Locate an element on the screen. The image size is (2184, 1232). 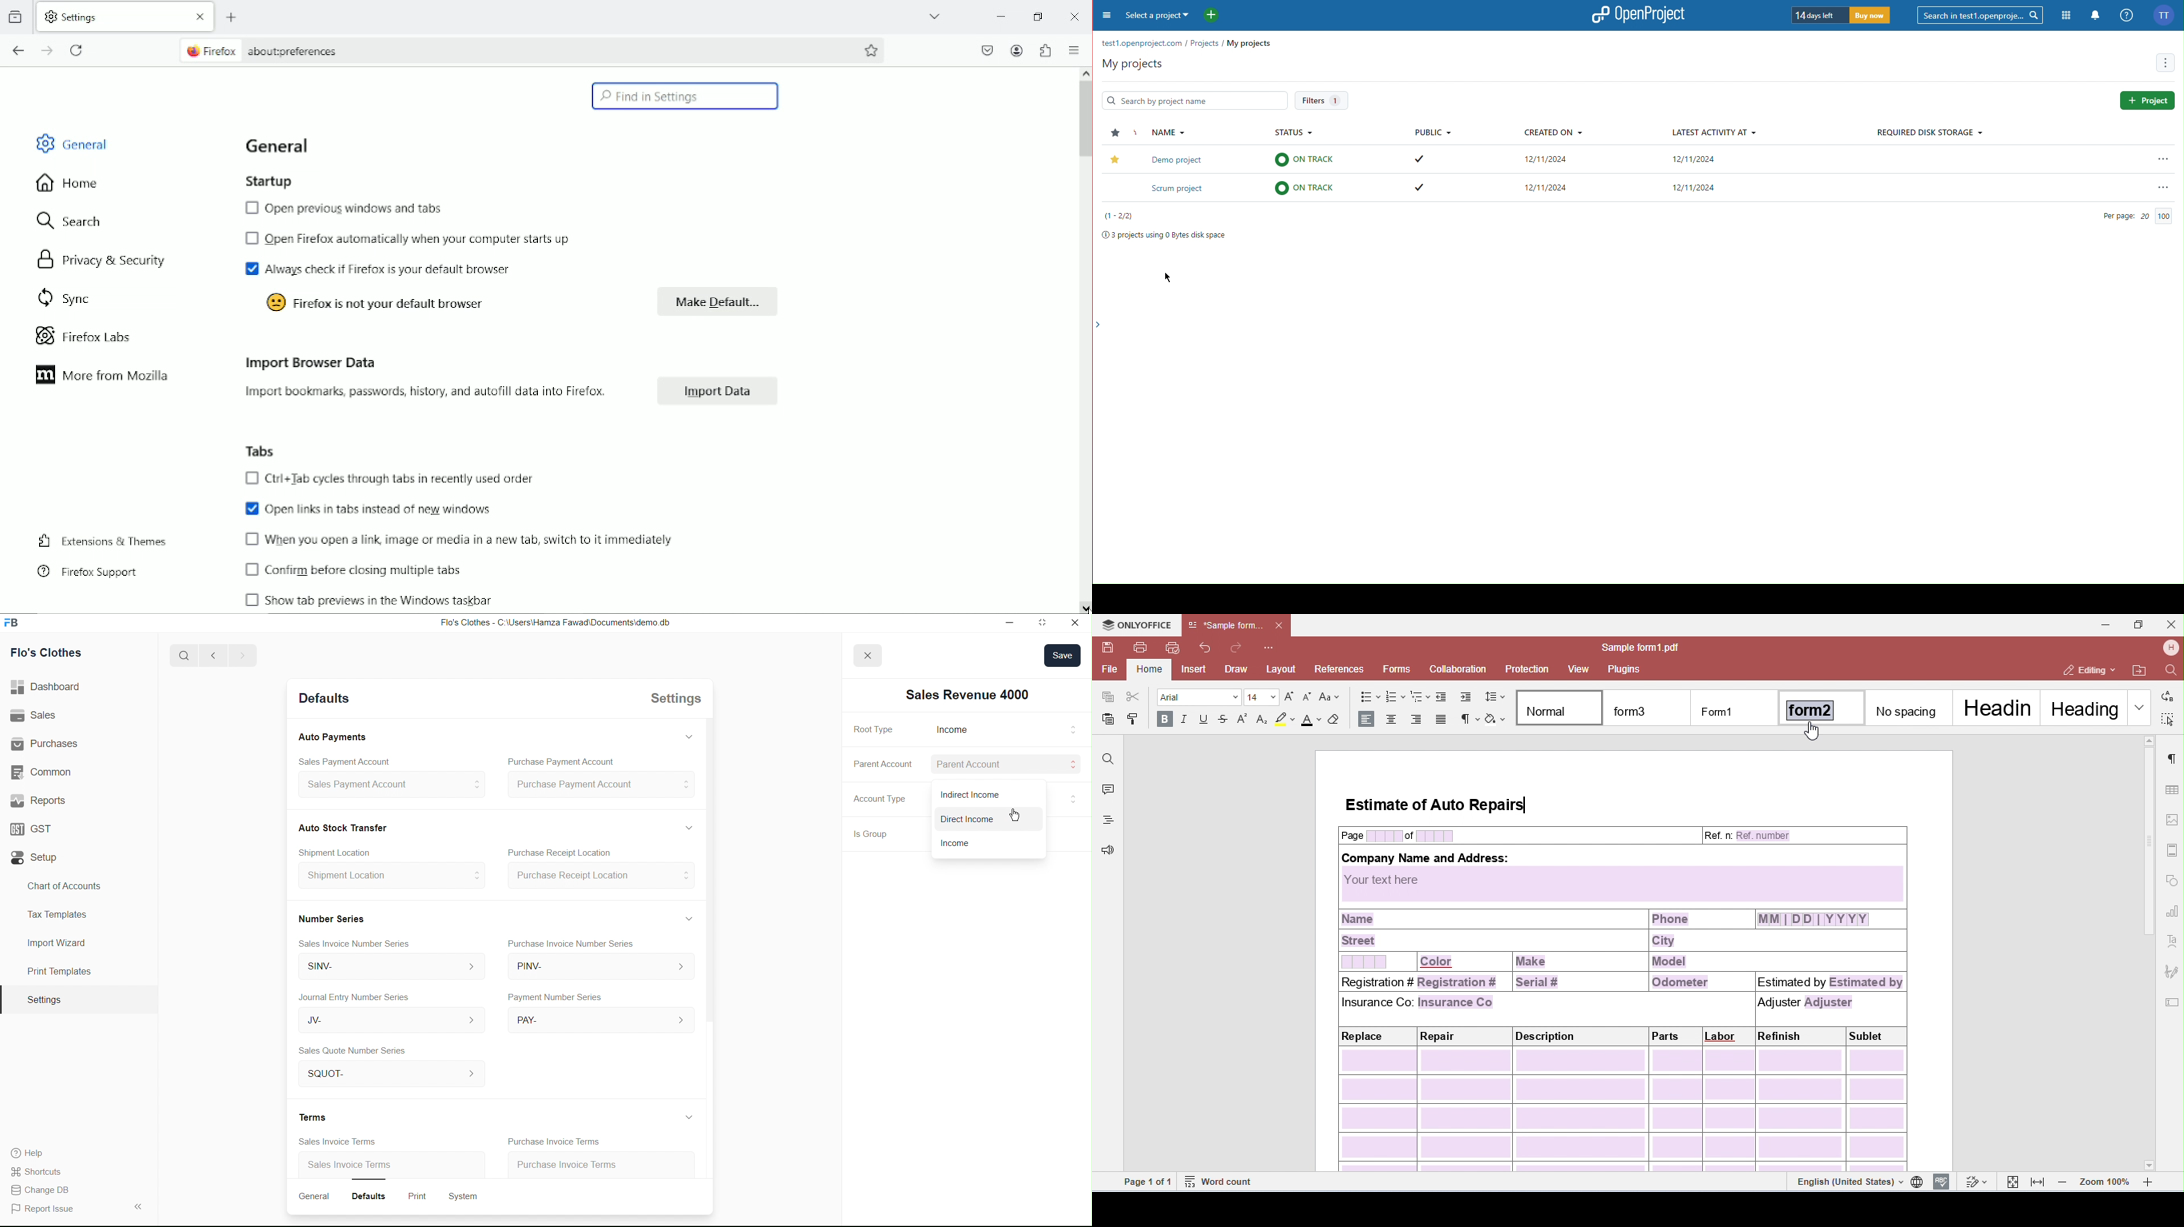
Sales Invoice Terms is located at coordinates (331, 1142).